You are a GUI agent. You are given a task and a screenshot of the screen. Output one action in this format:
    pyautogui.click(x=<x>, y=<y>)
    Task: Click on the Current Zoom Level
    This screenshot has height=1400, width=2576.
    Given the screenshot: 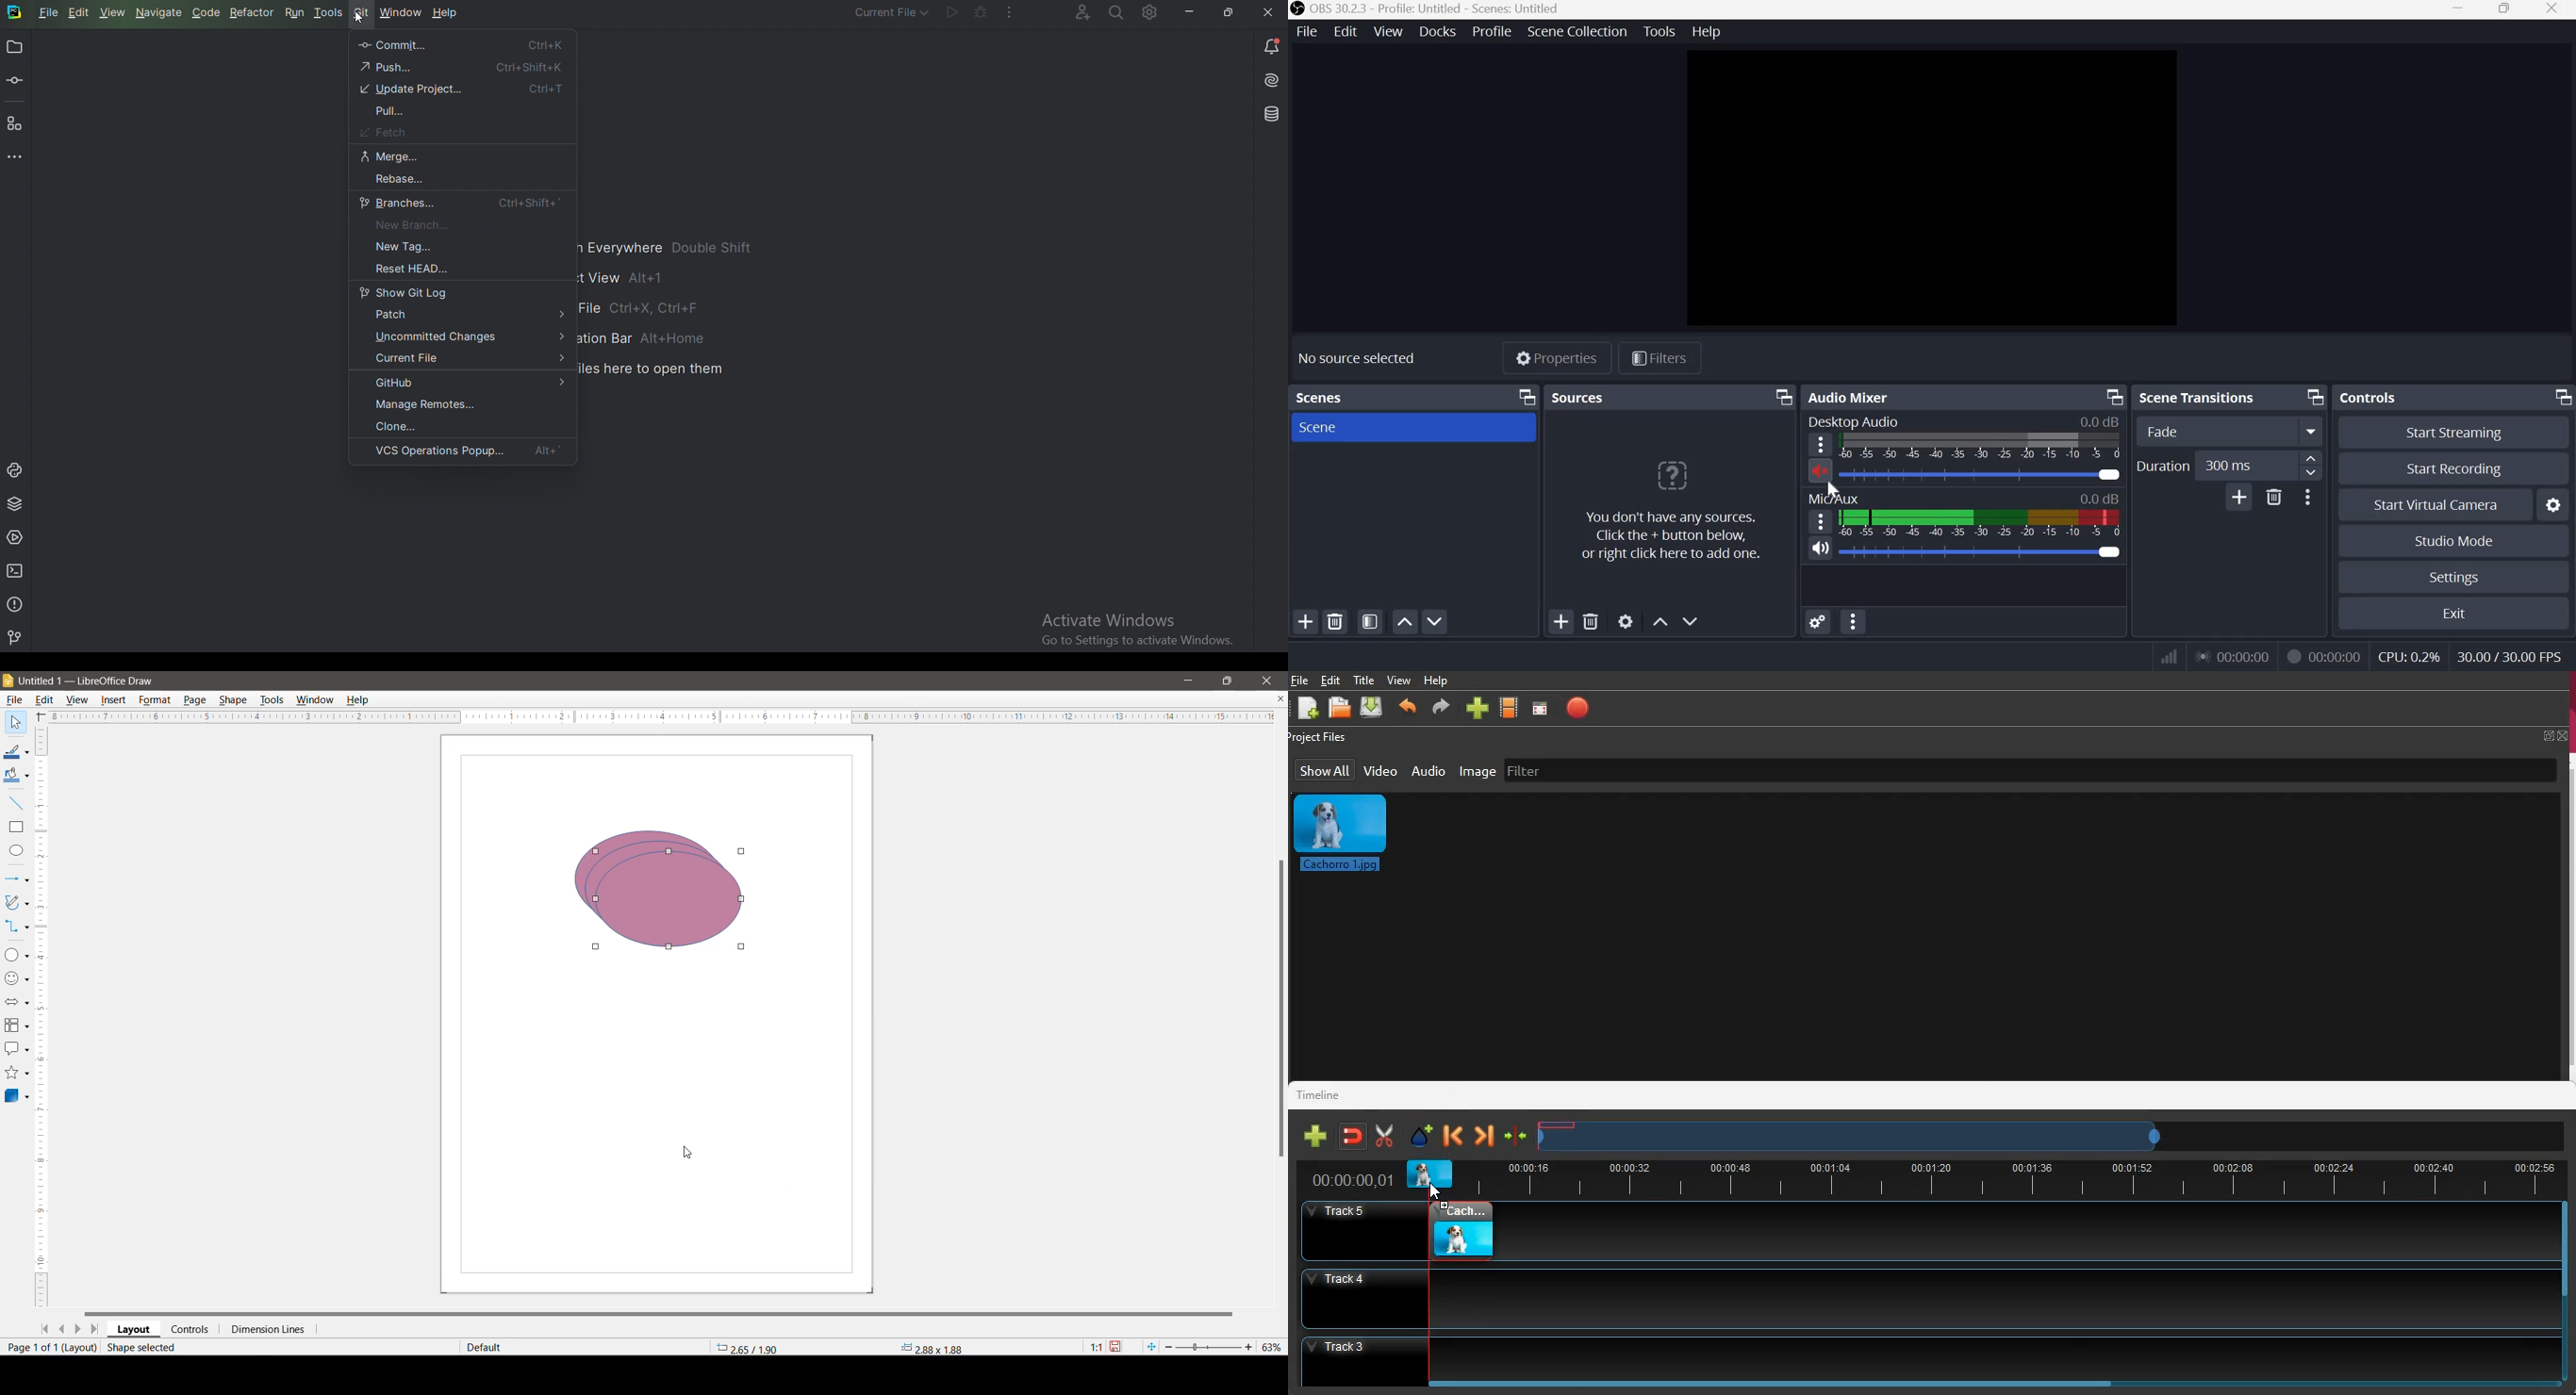 What is the action you would take?
    pyautogui.click(x=1271, y=1348)
    